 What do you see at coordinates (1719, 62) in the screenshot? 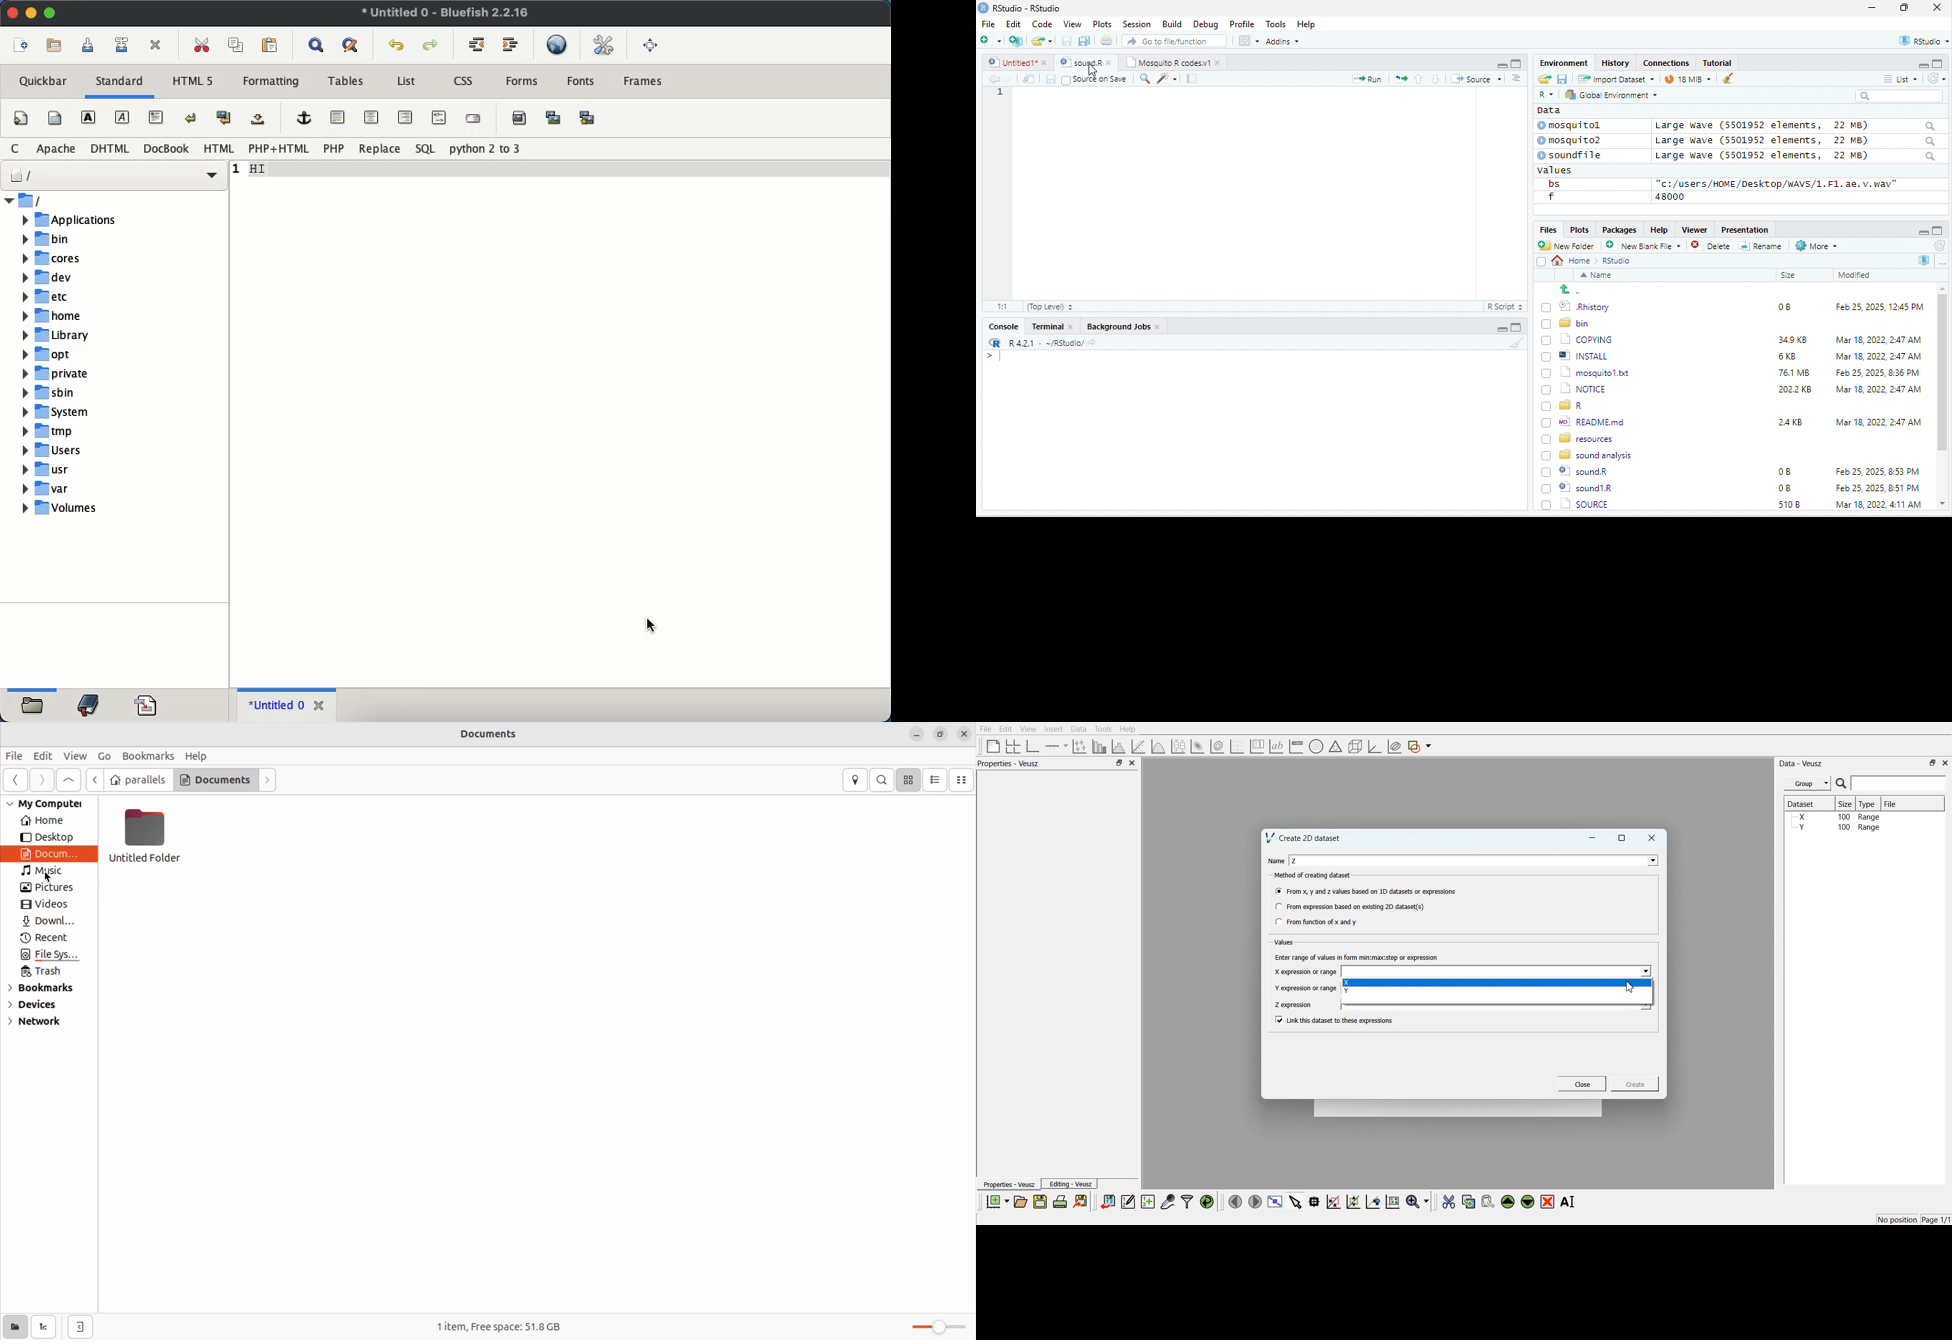
I see `Tutorial` at bounding box center [1719, 62].